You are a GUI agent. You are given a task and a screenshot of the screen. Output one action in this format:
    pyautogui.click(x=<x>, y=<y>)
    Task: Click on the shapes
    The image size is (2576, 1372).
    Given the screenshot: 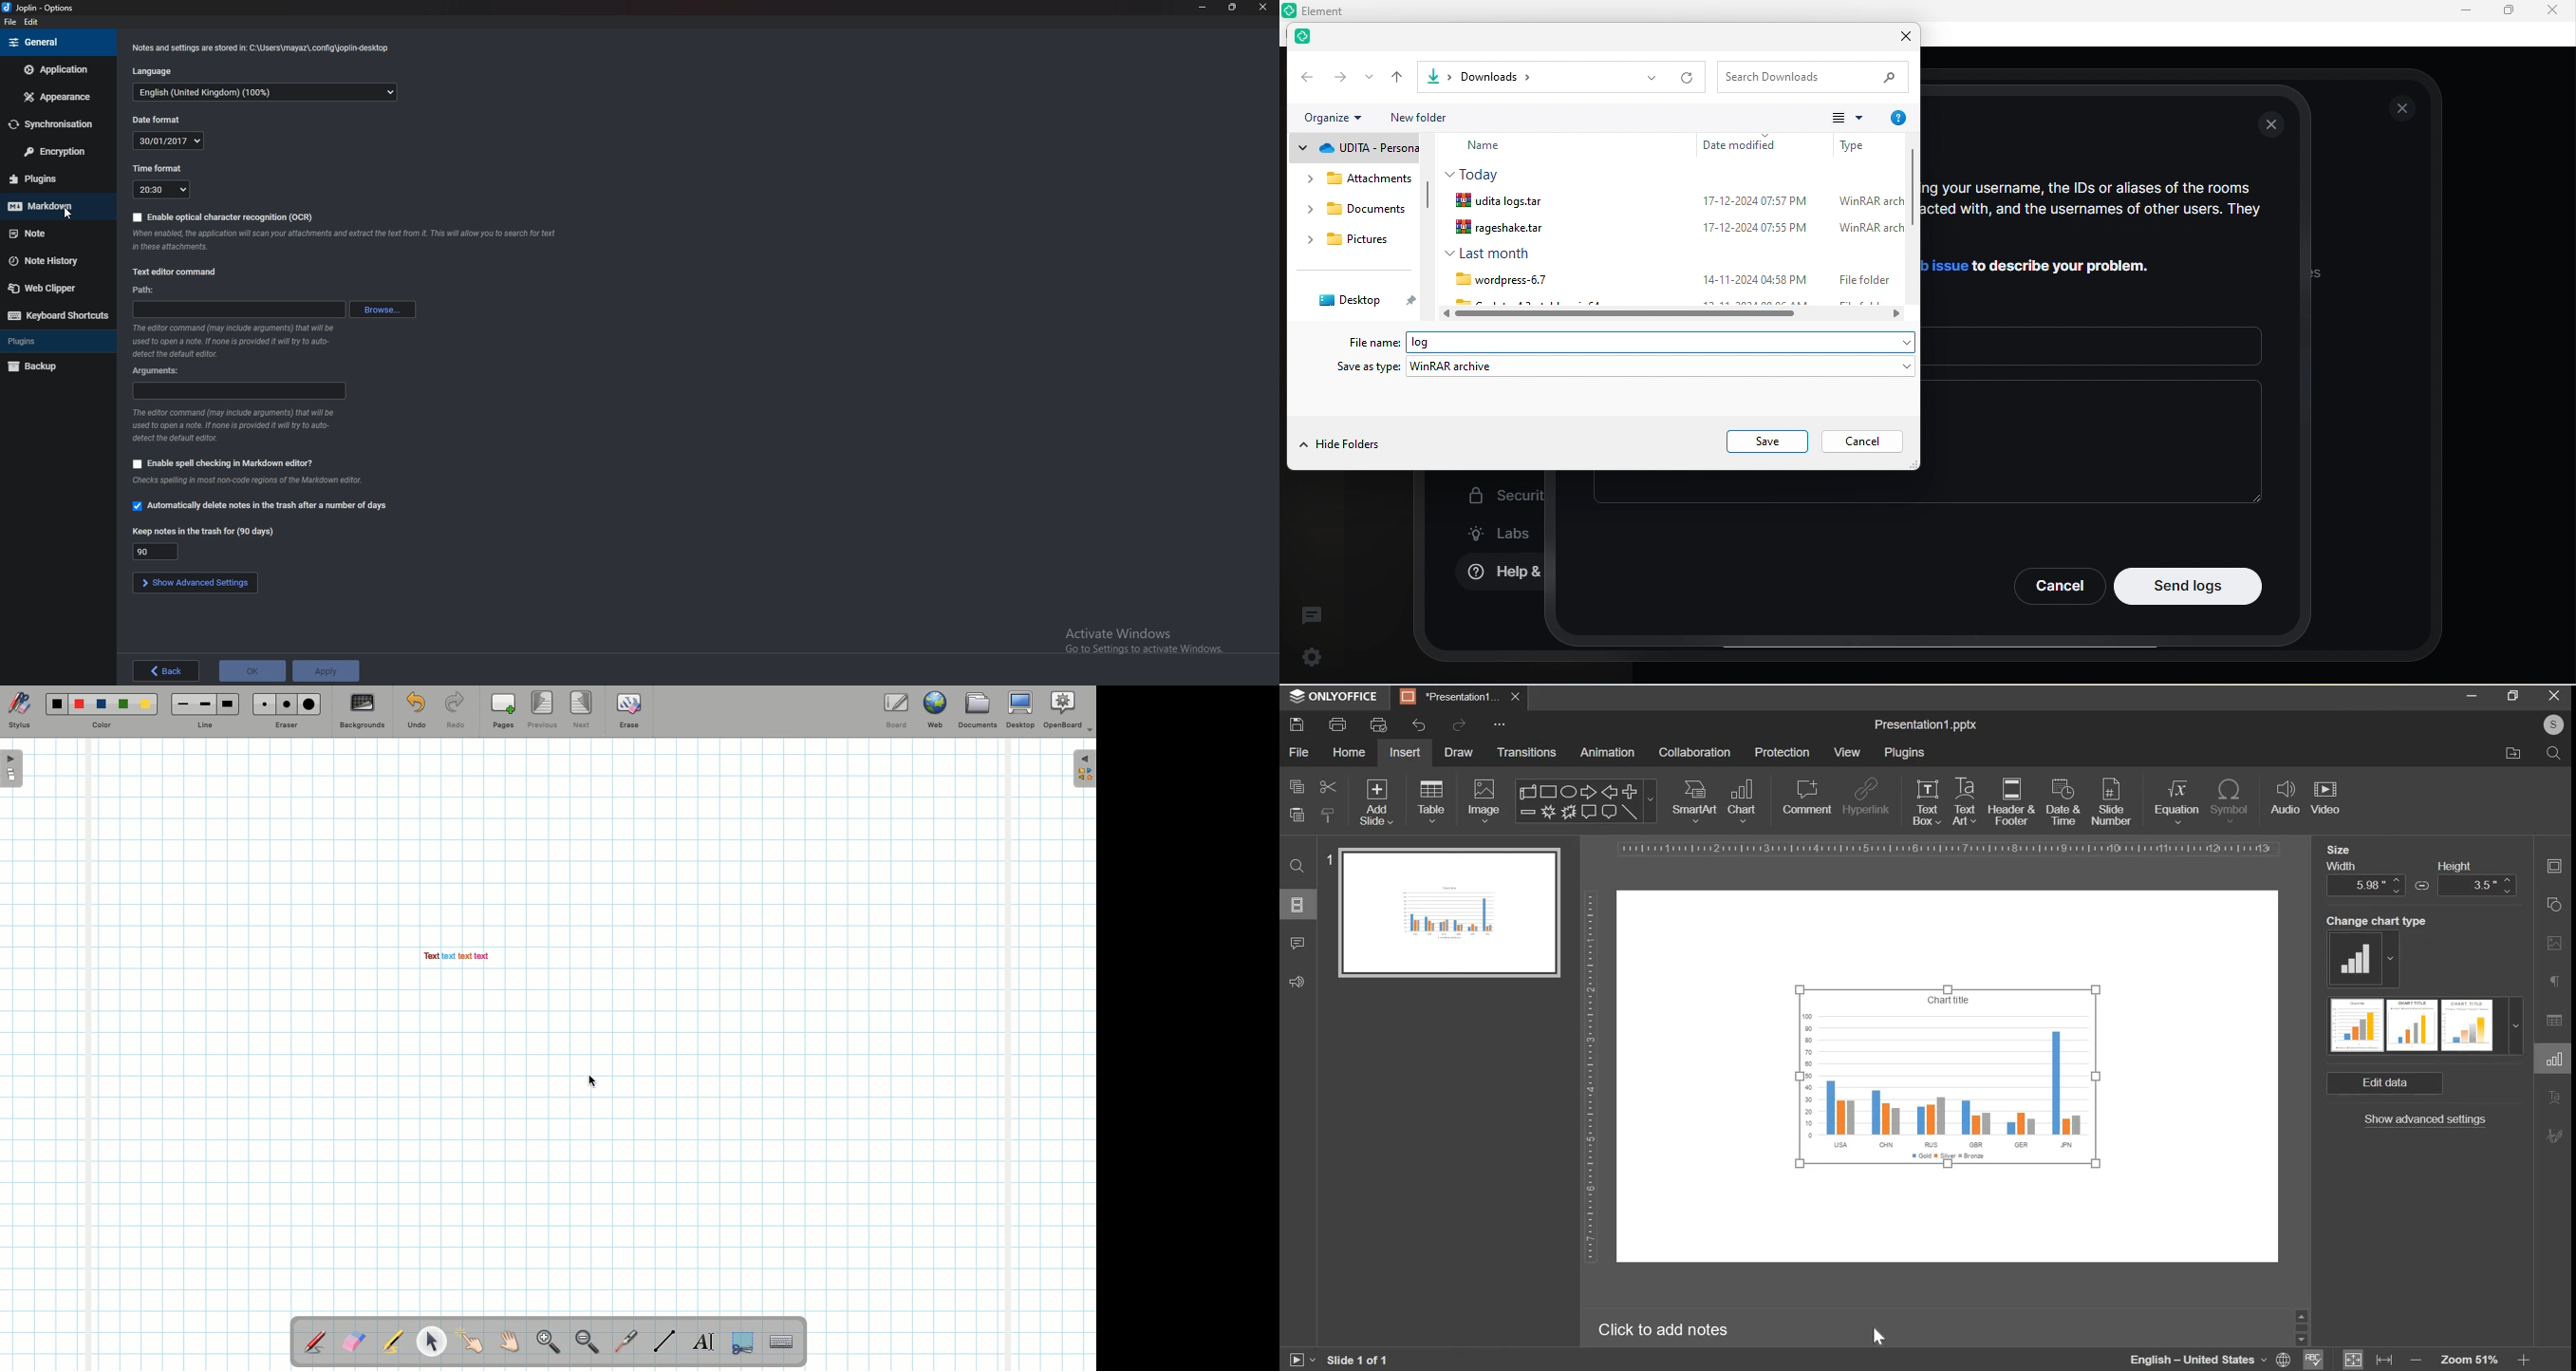 What is the action you would take?
    pyautogui.click(x=1586, y=800)
    